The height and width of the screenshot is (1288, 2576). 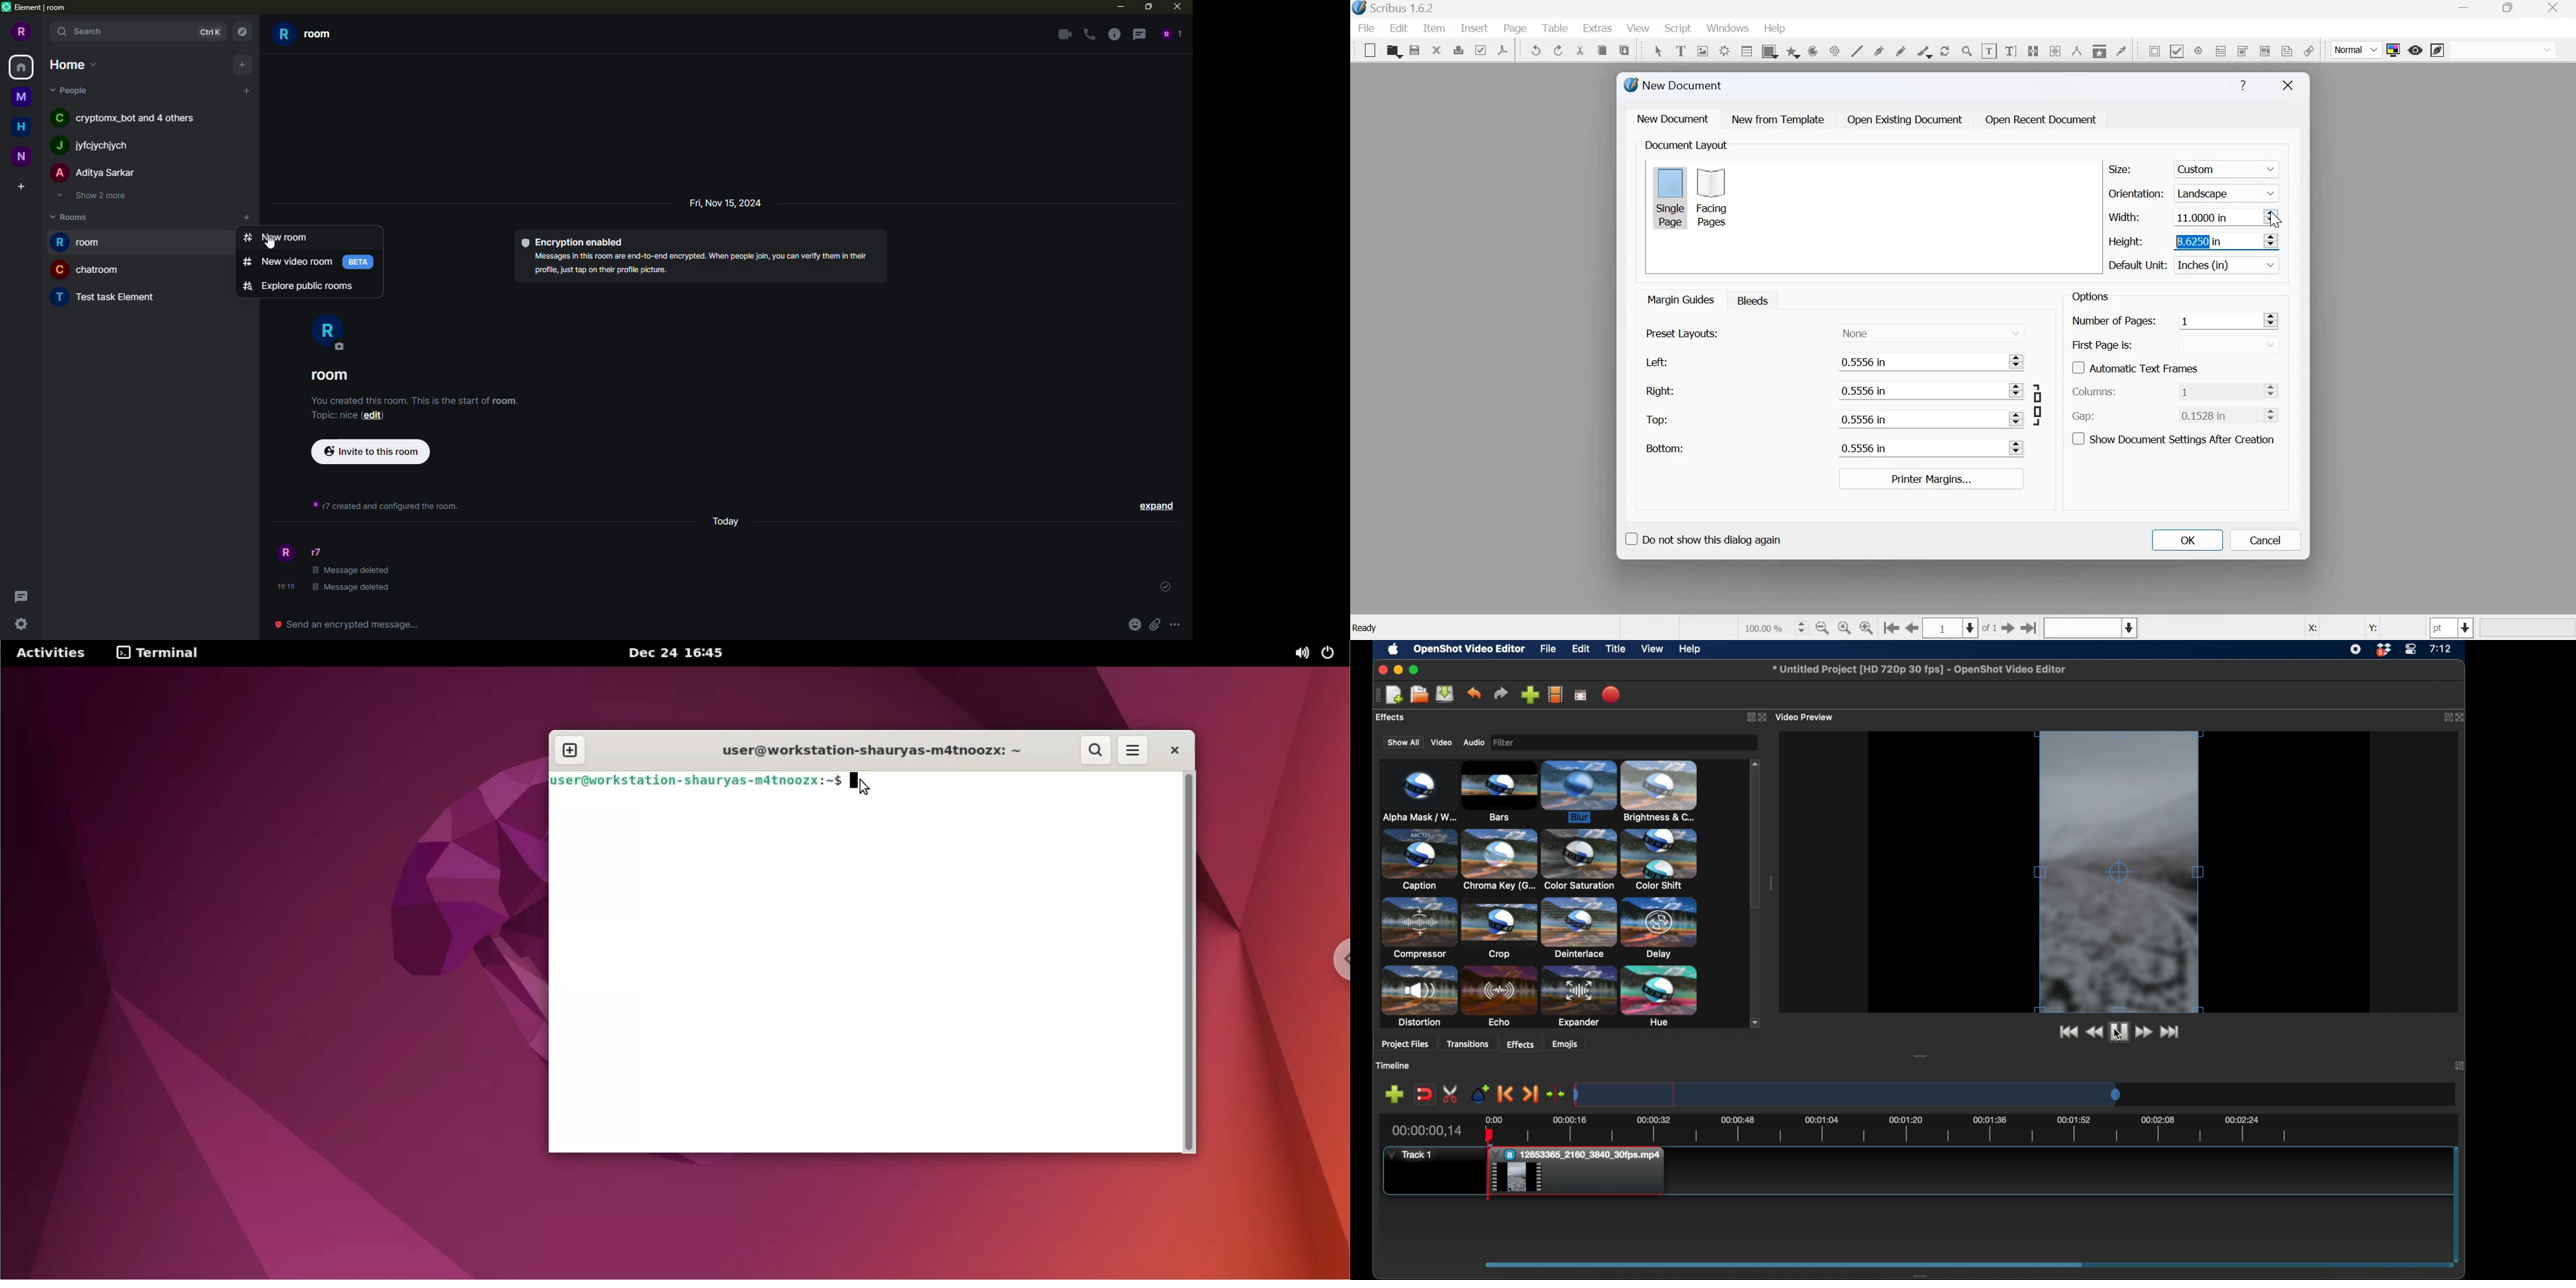 What do you see at coordinates (2099, 49) in the screenshot?
I see `Copy item properties` at bounding box center [2099, 49].